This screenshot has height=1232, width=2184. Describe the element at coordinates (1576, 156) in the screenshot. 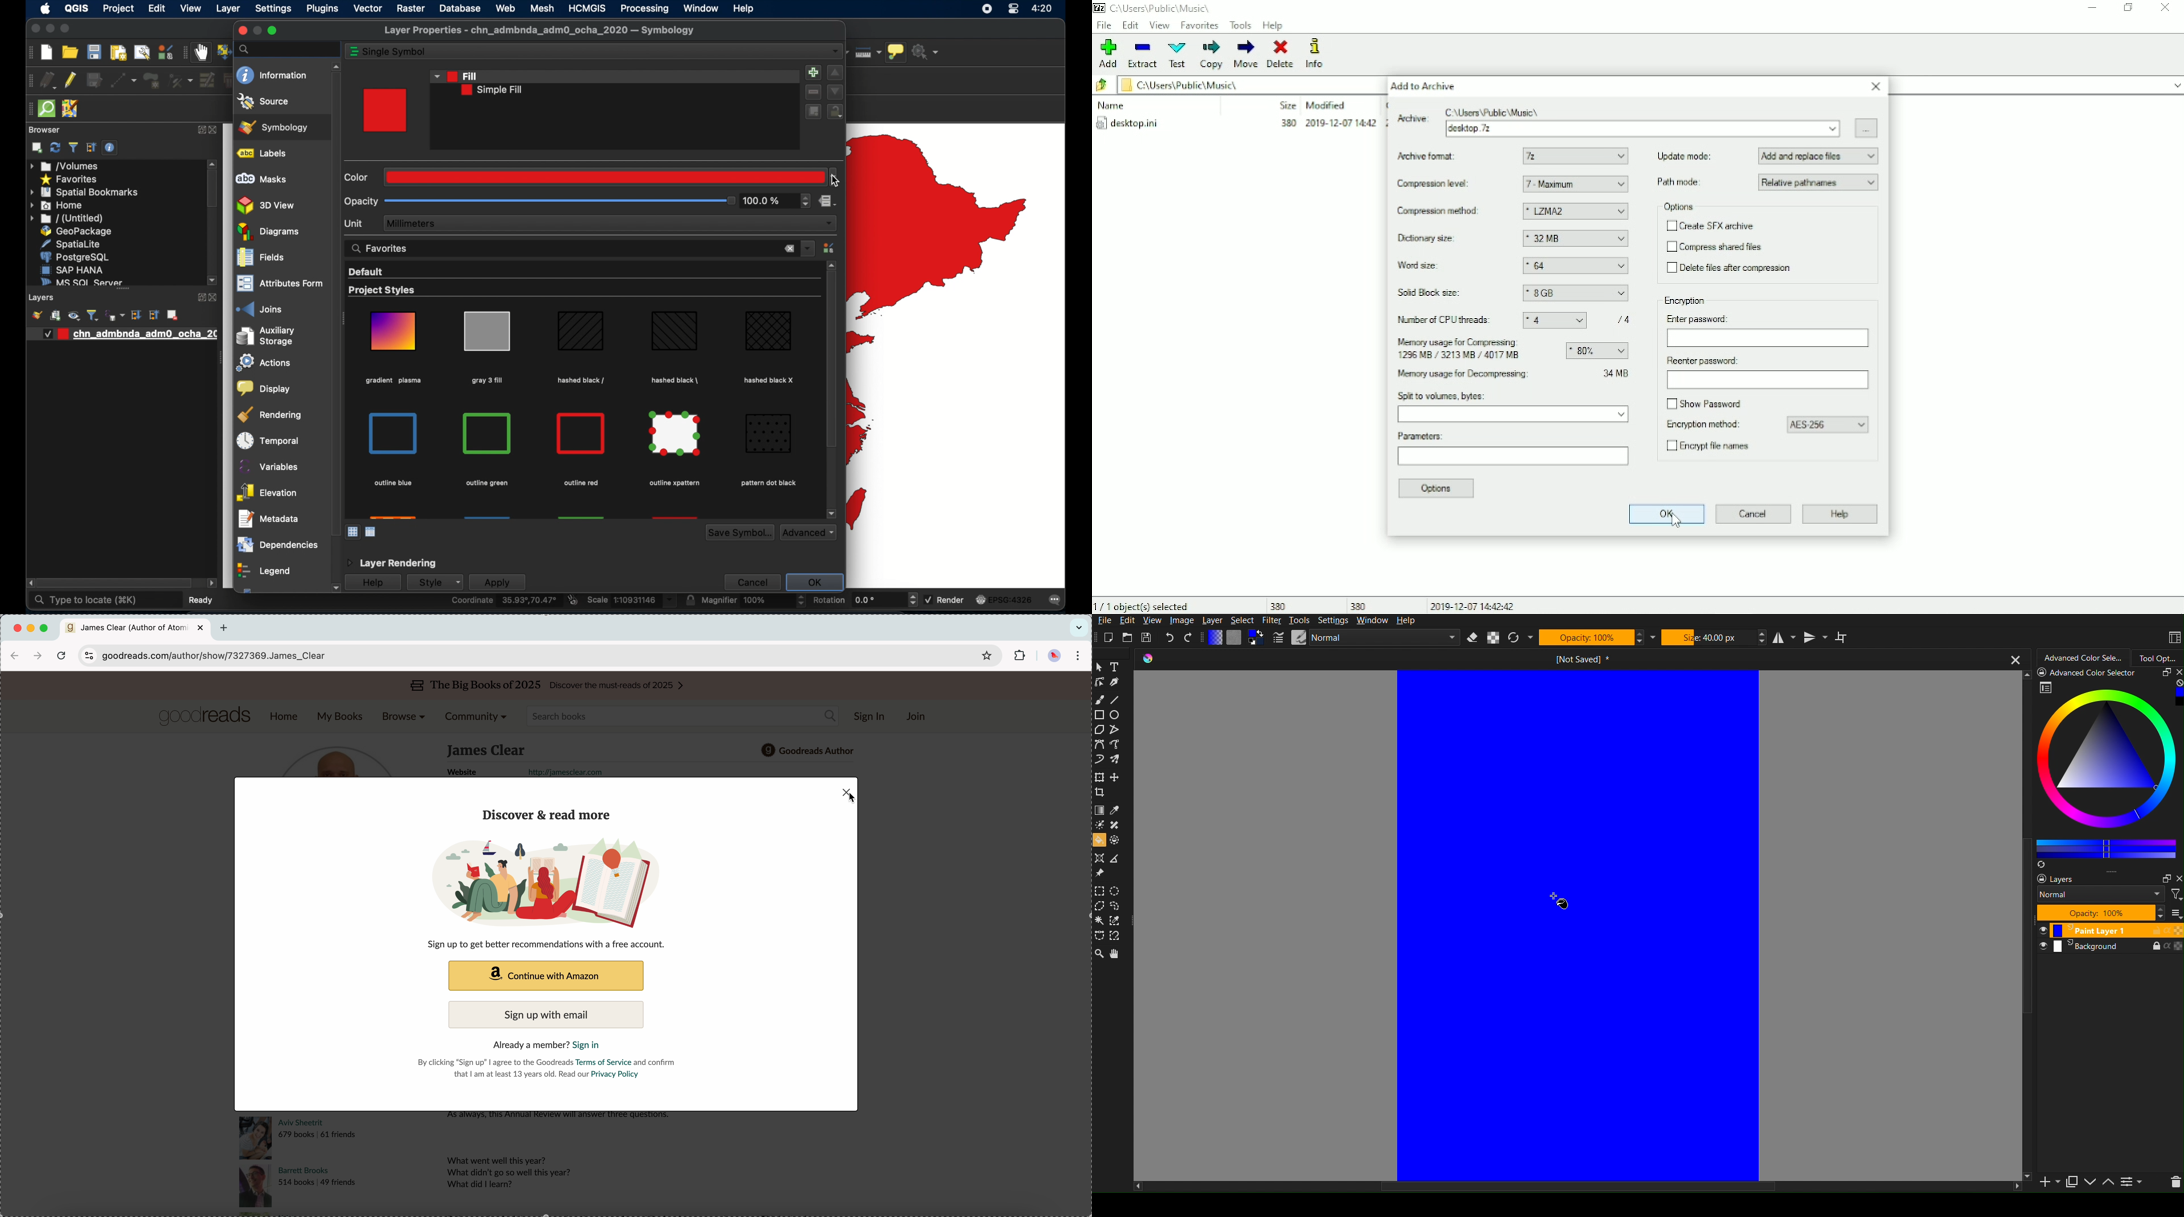

I see `7z` at that location.